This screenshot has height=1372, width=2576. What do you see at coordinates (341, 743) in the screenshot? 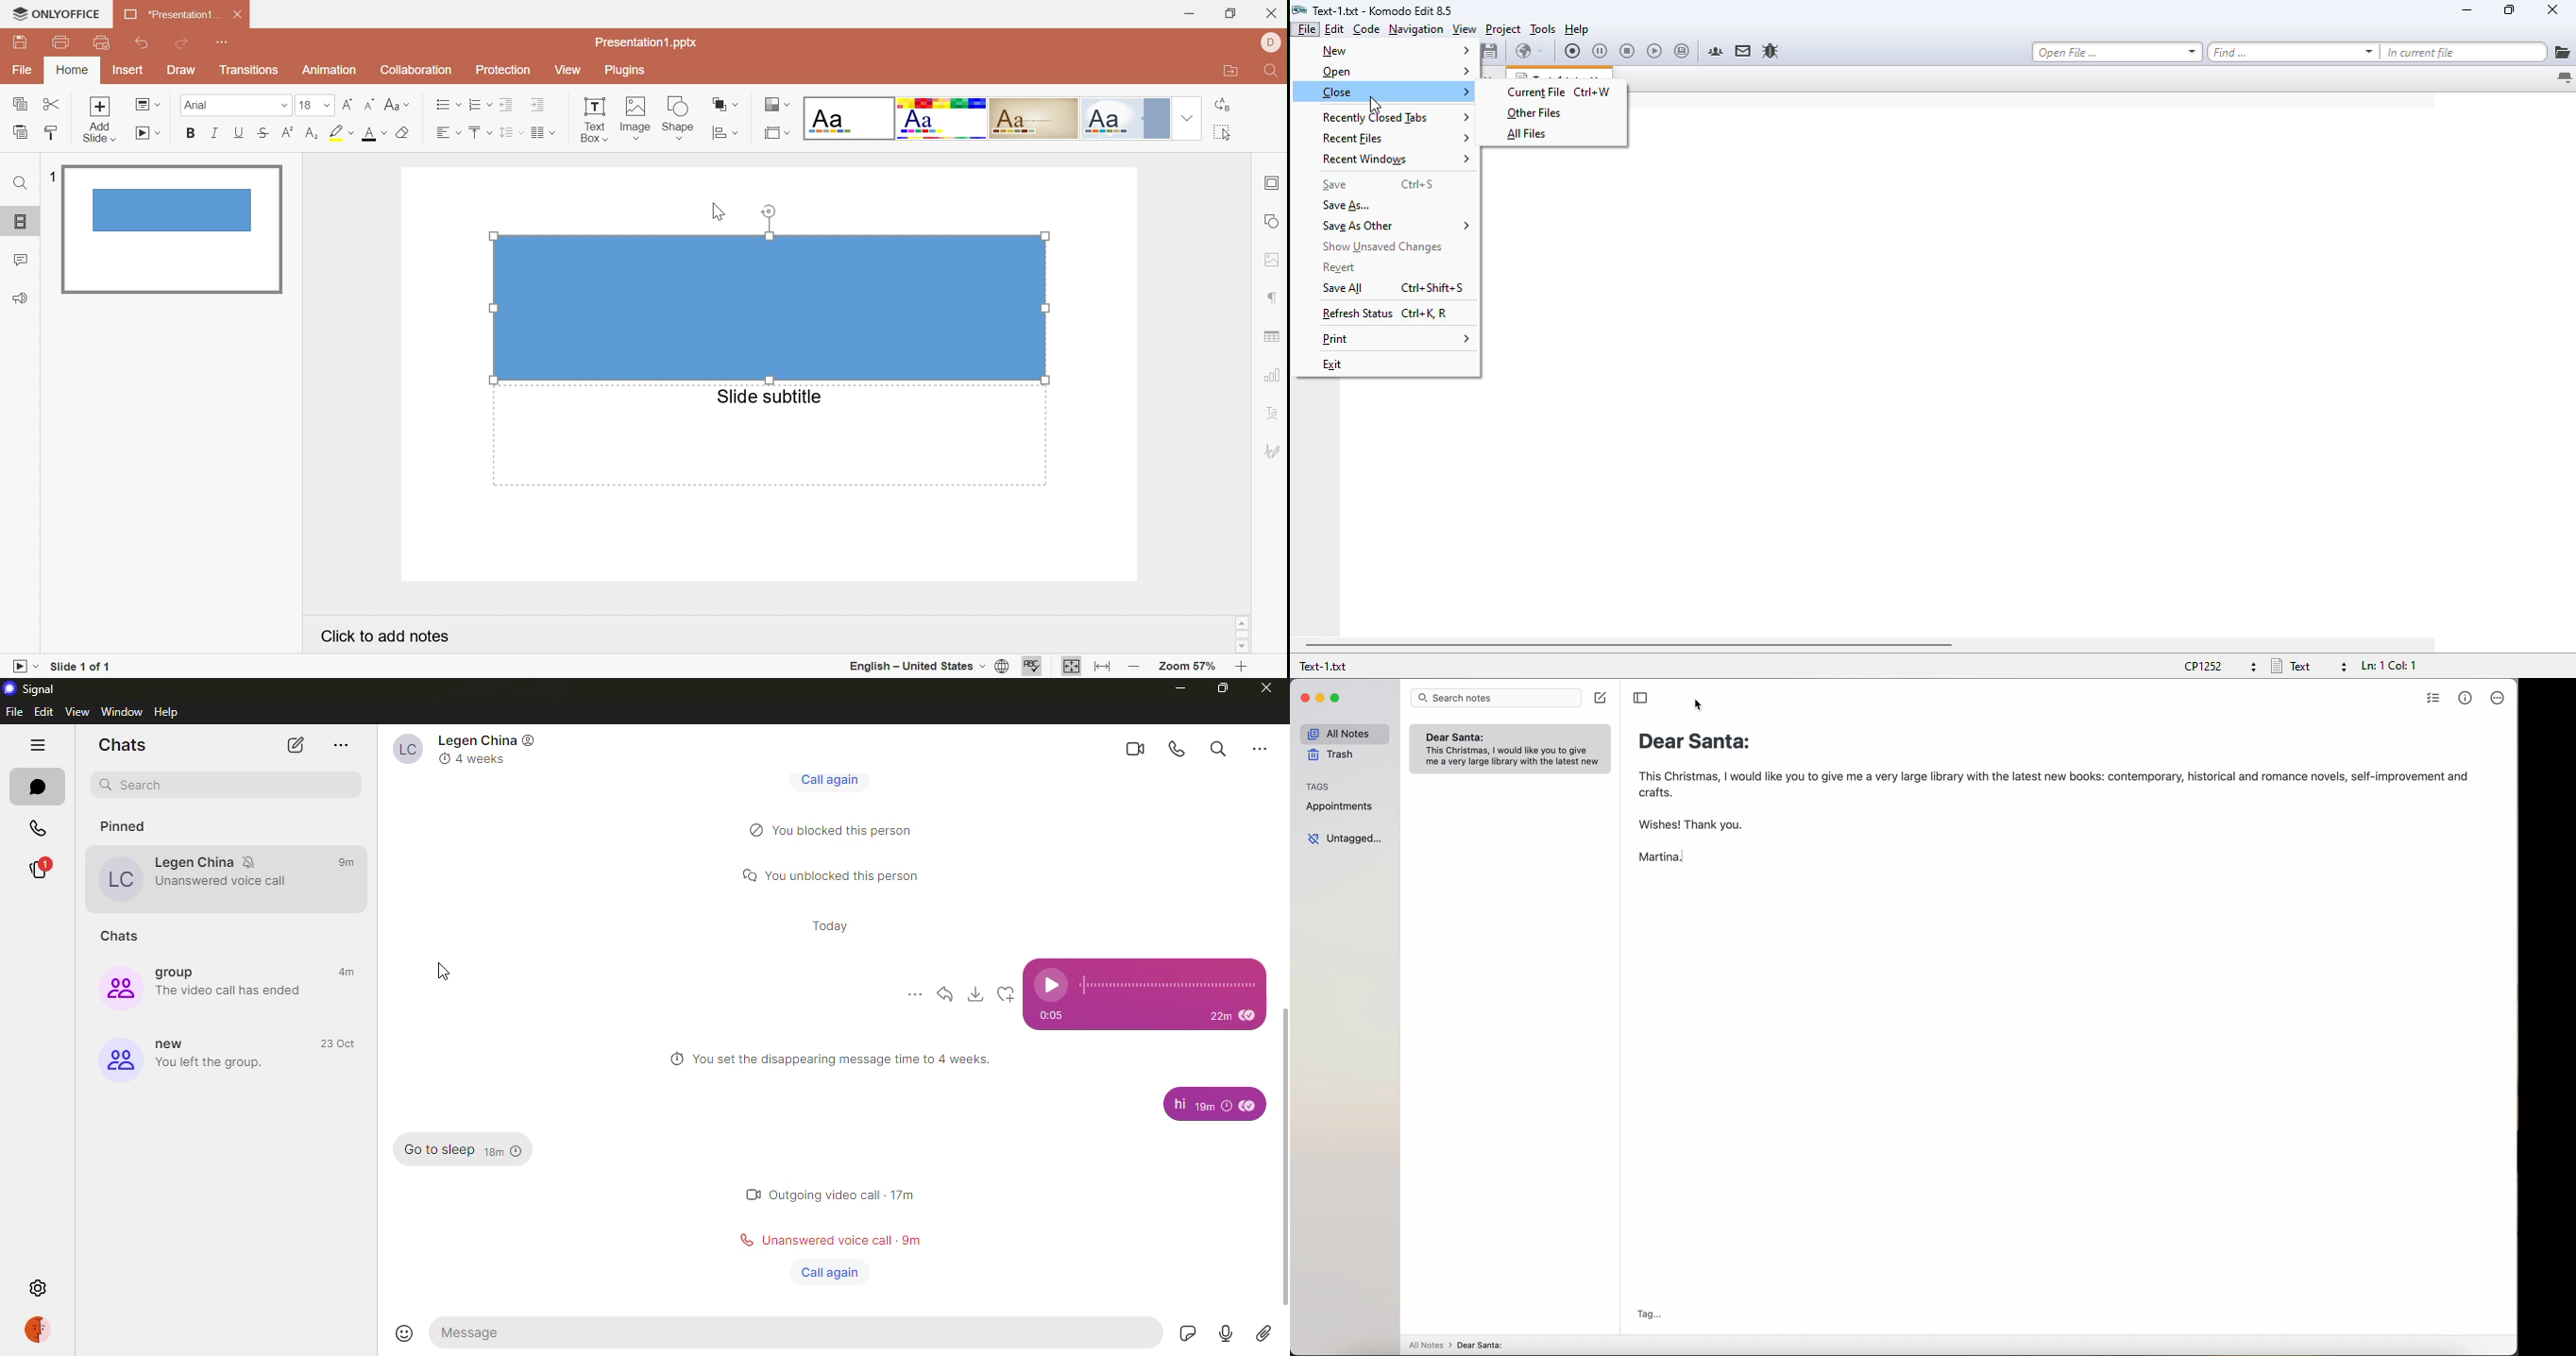
I see `more` at bounding box center [341, 743].